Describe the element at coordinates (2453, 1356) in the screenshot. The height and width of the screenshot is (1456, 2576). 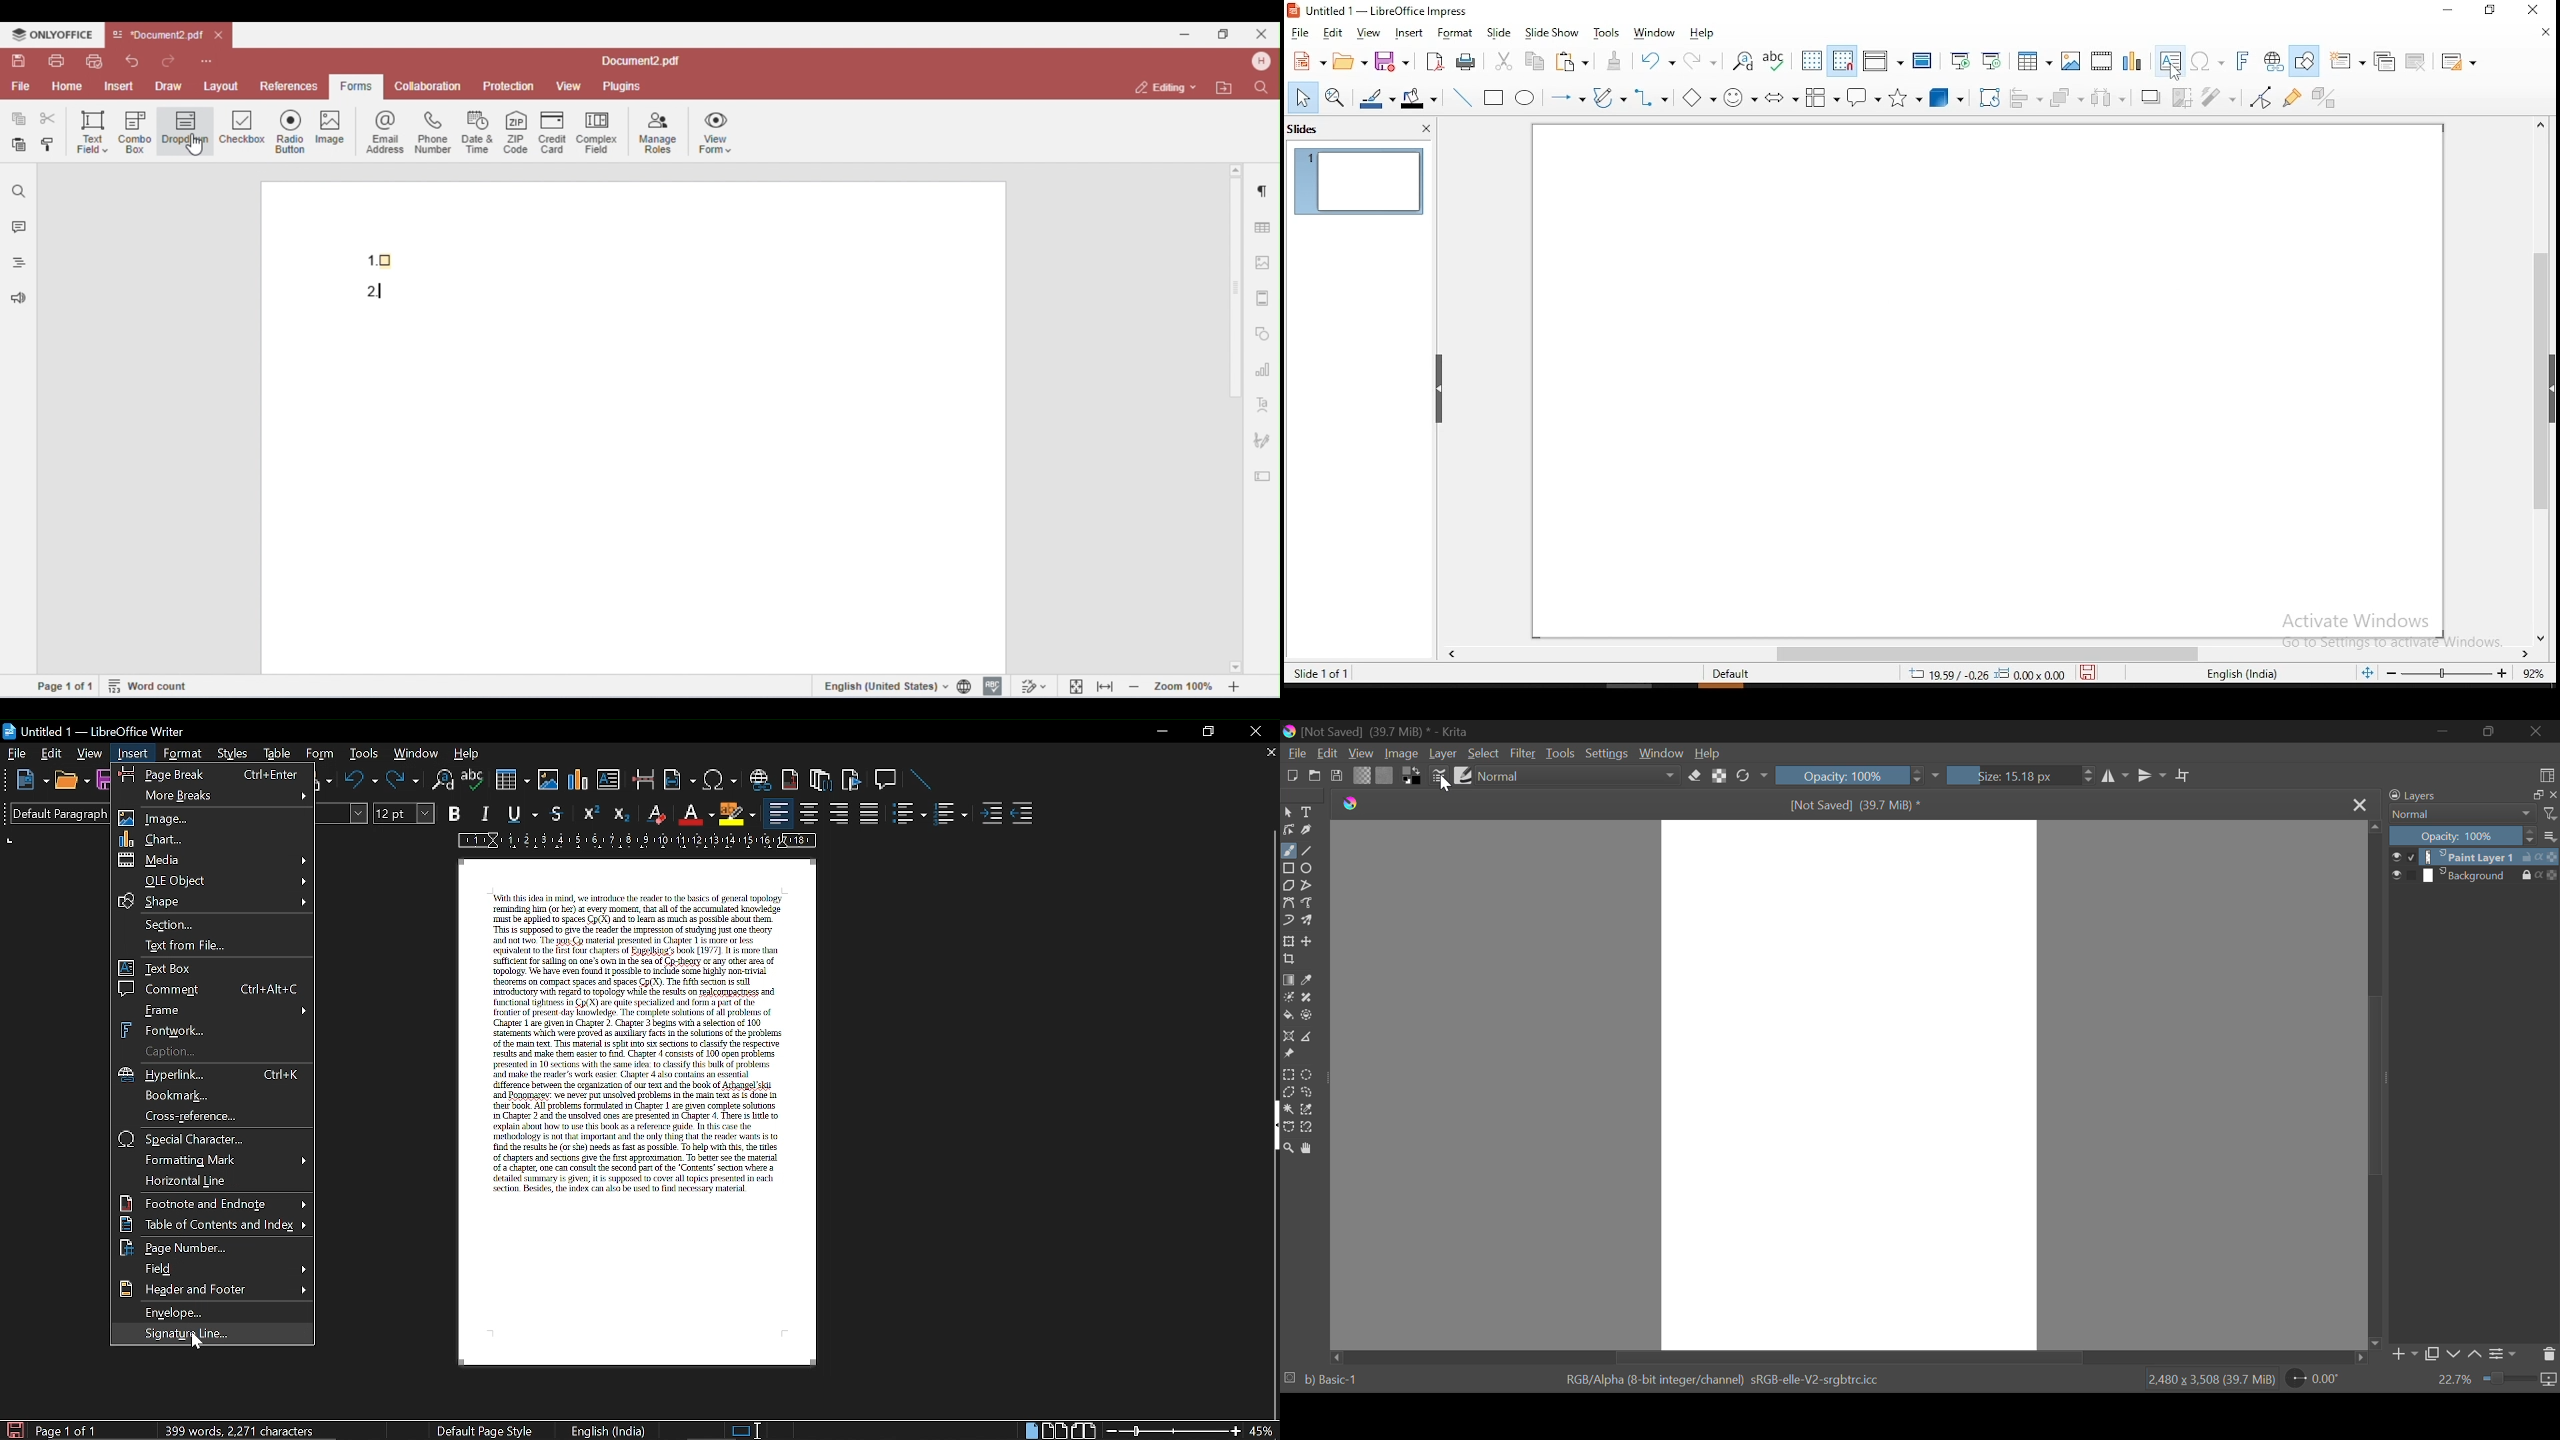
I see `Move Layer Down` at that location.